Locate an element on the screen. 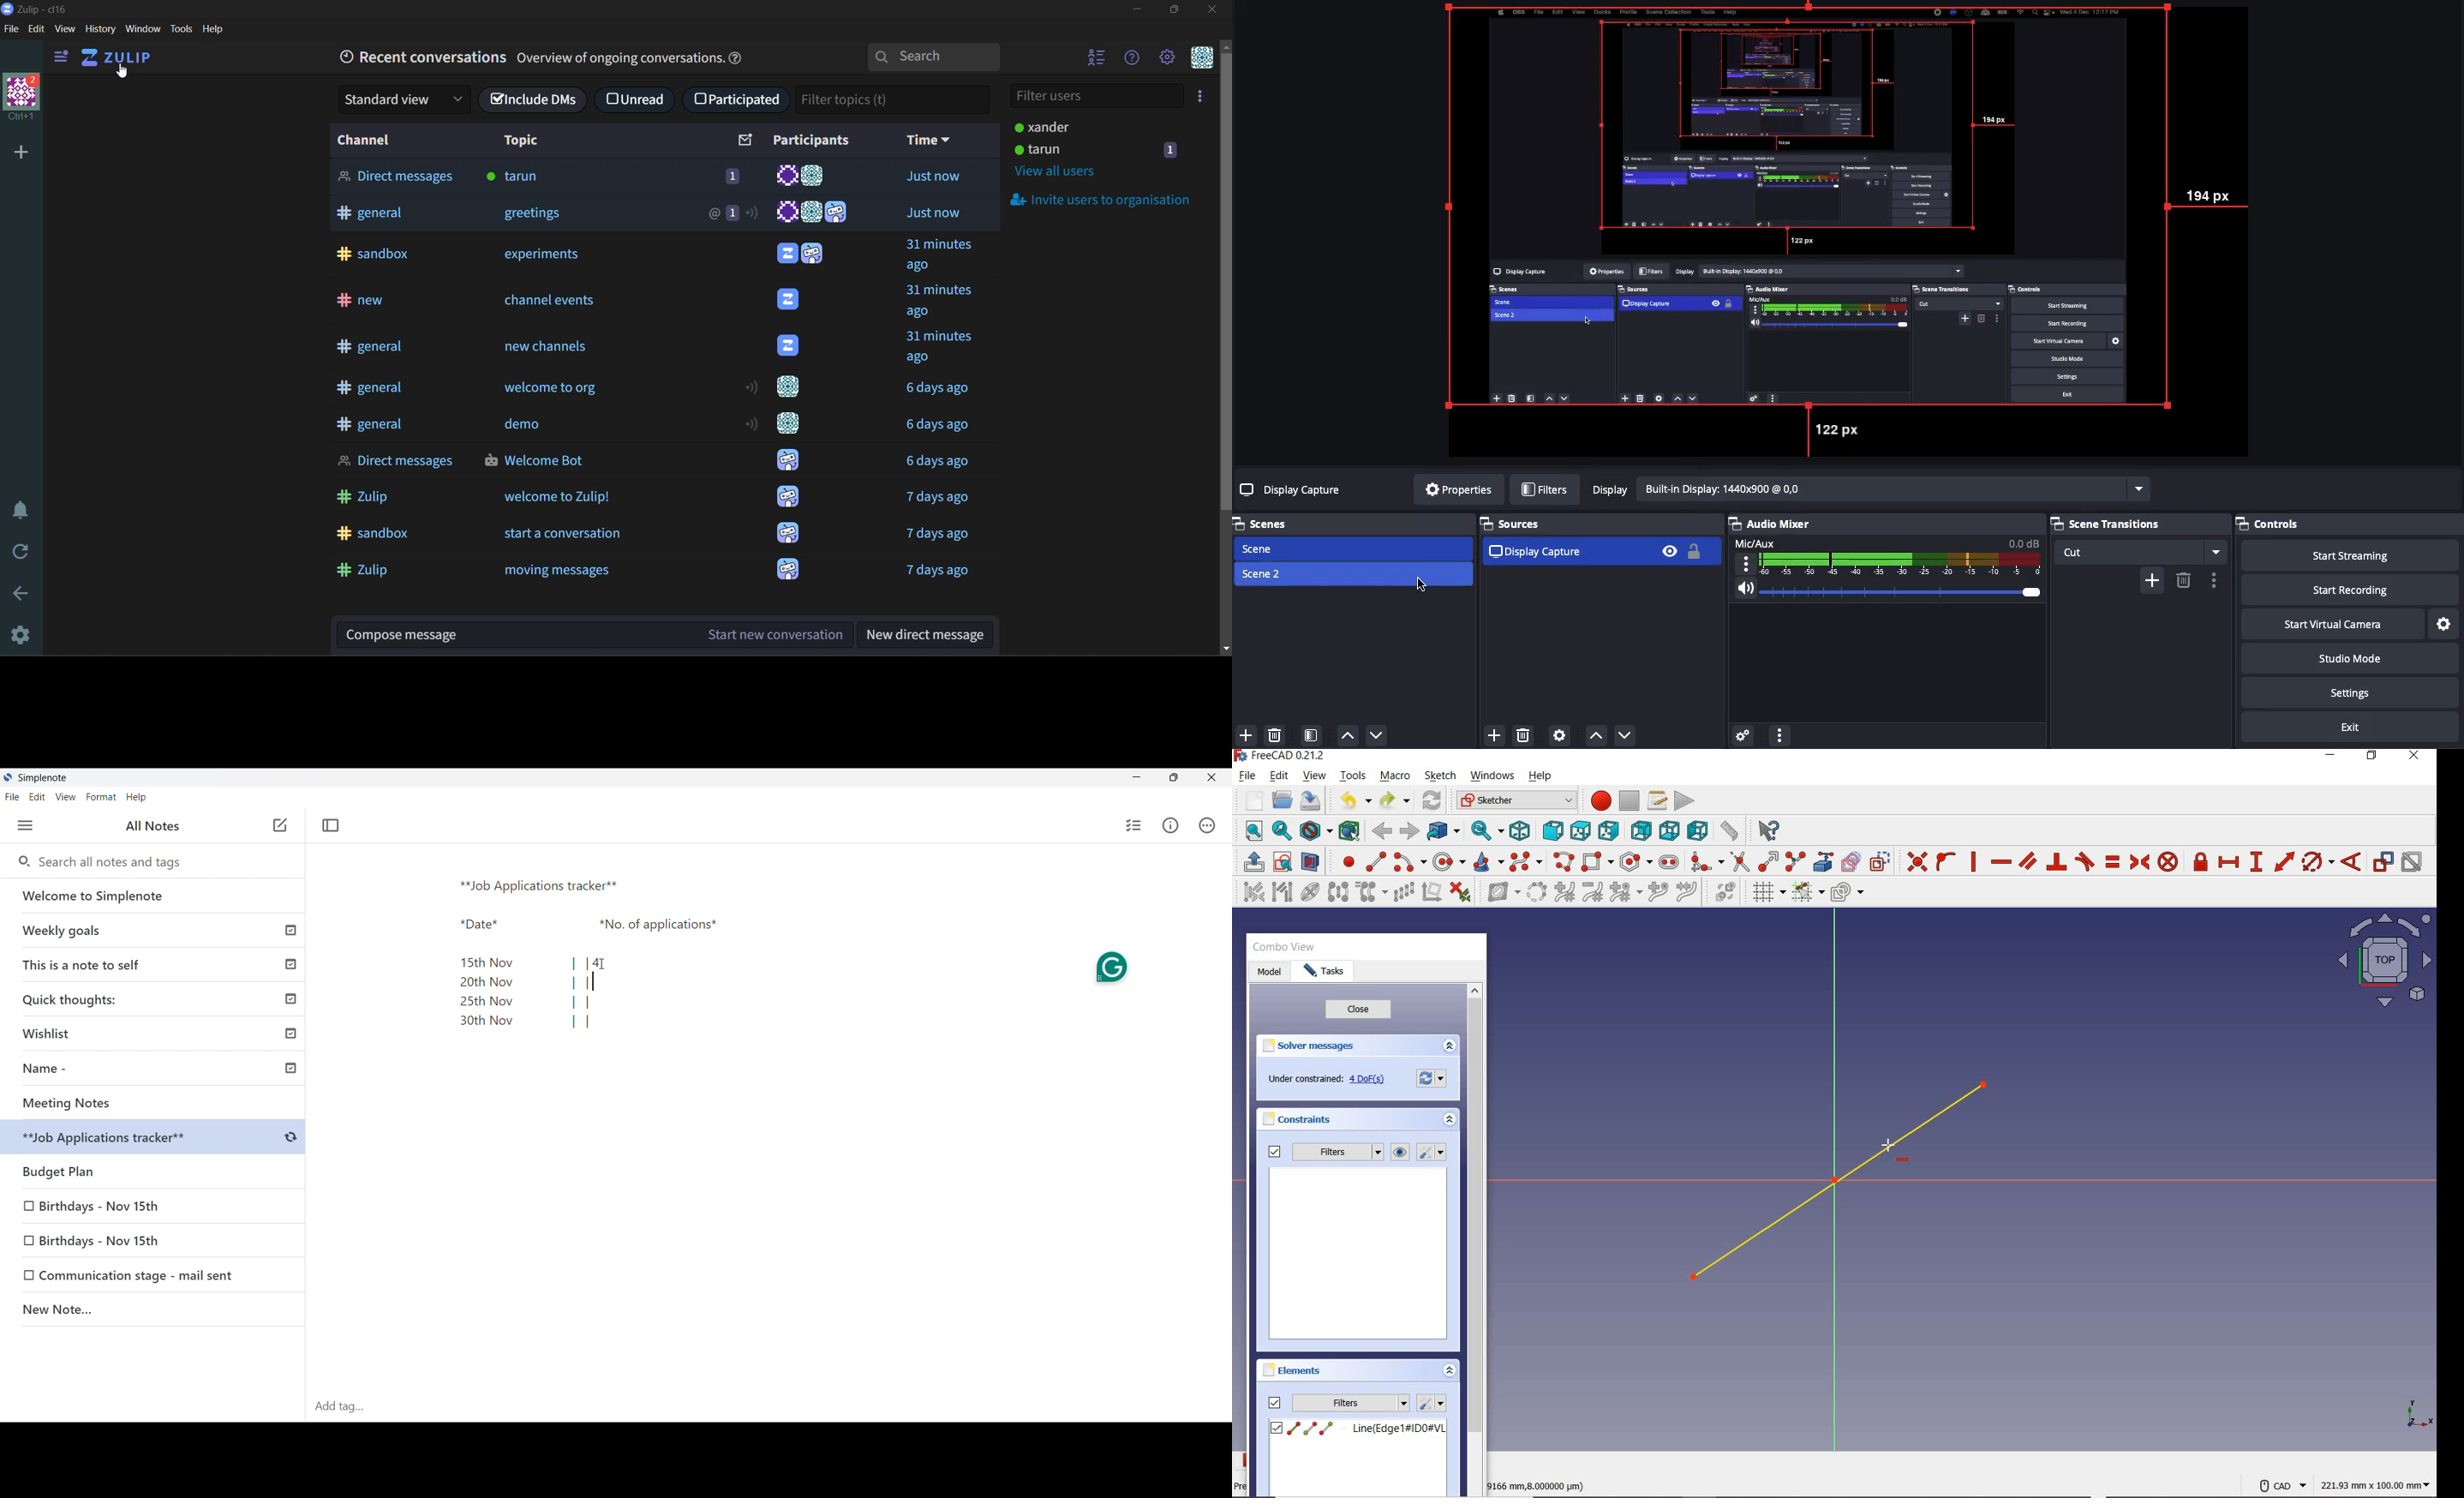  general is located at coordinates (371, 214).